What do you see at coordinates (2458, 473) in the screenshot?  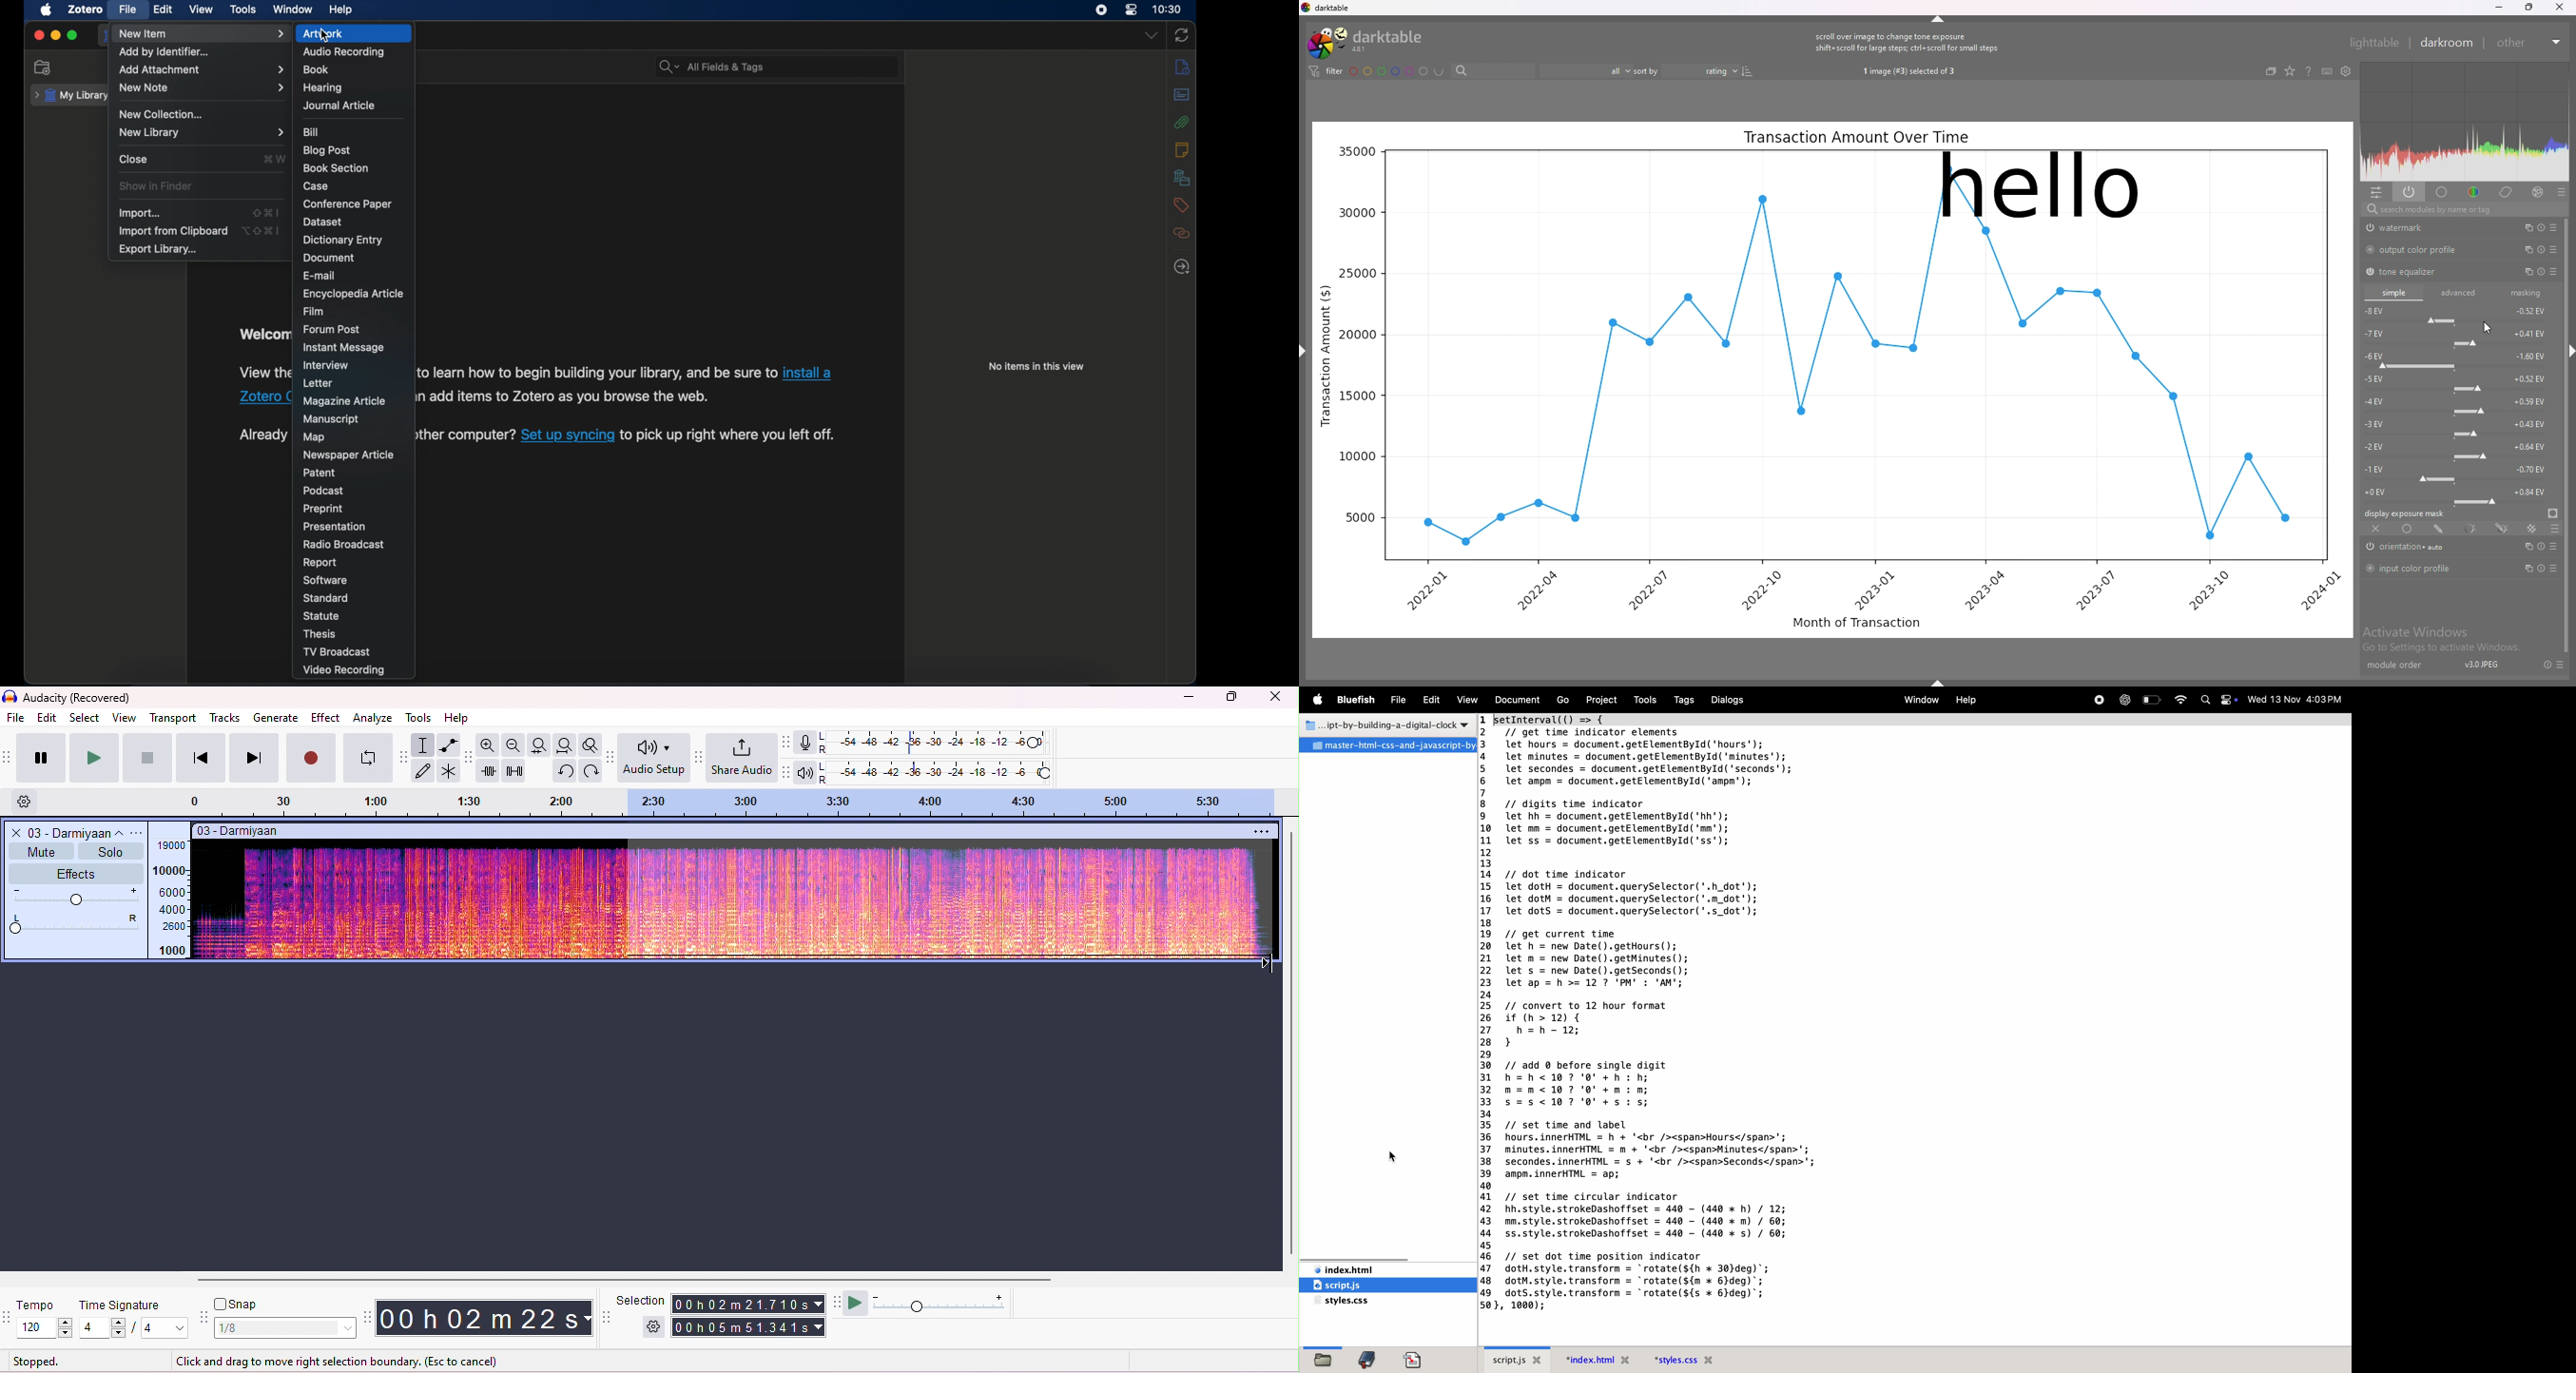 I see `-1 EV force` at bounding box center [2458, 473].